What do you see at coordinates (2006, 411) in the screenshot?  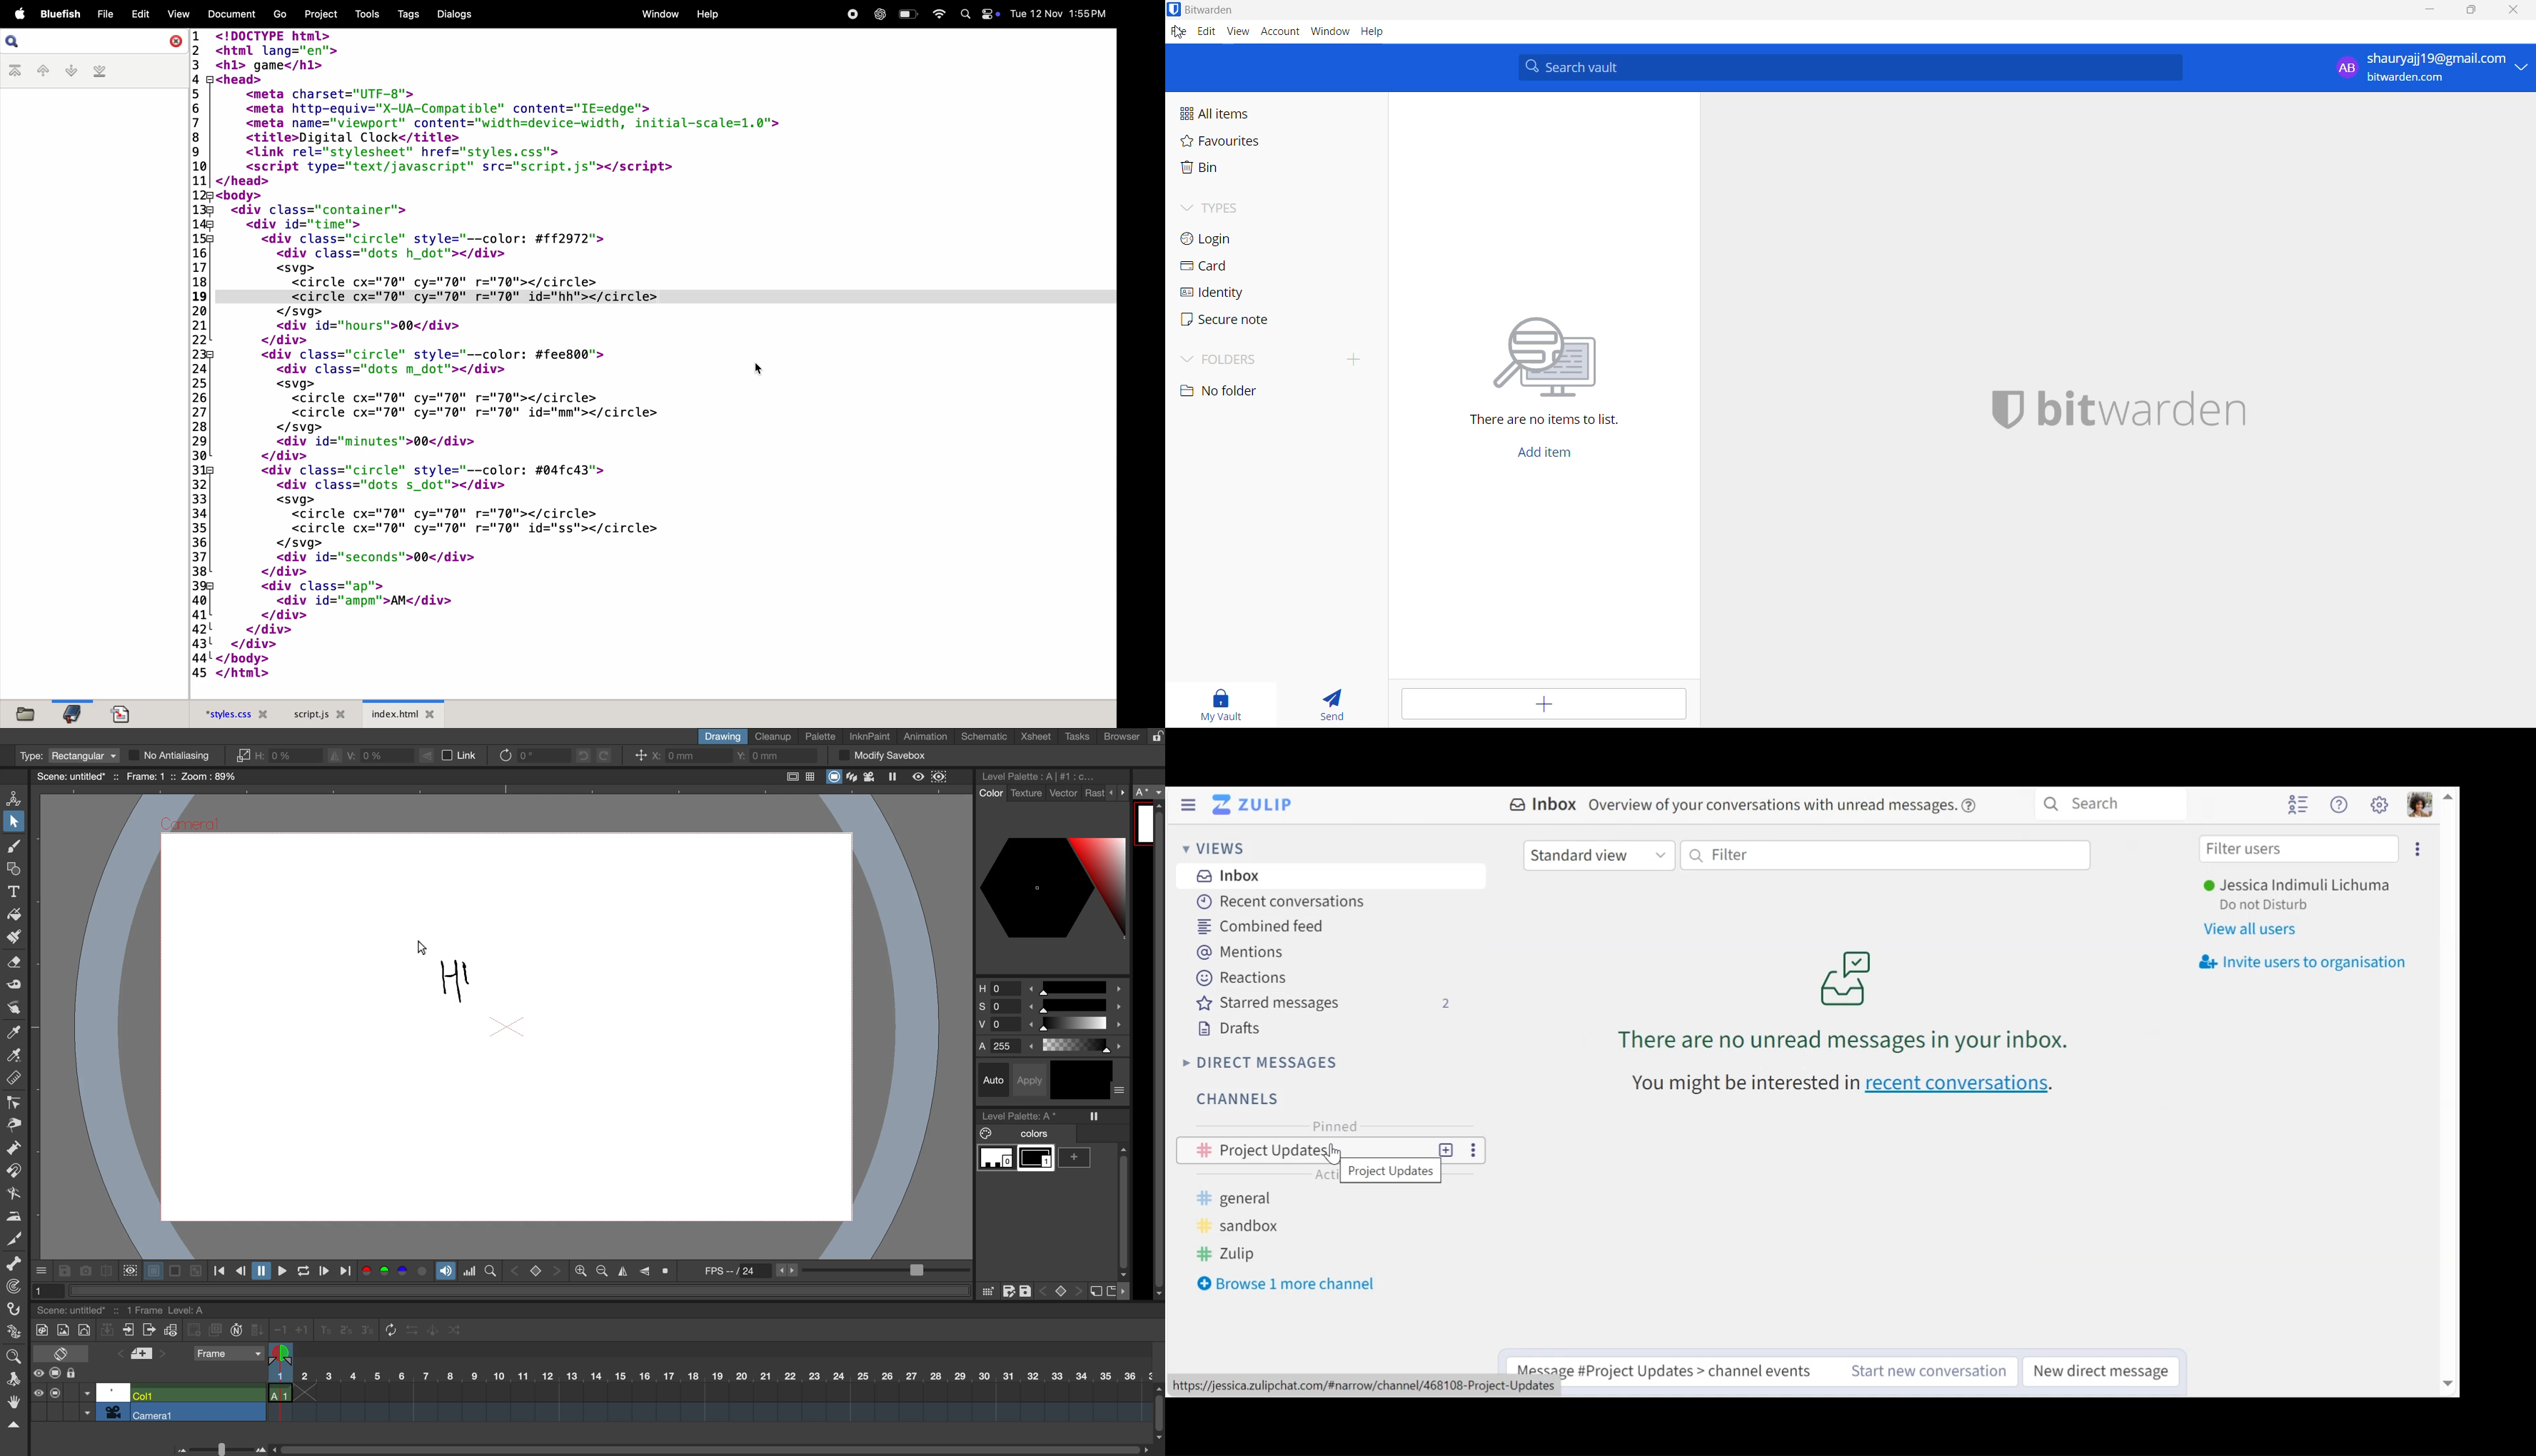 I see `application logo` at bounding box center [2006, 411].